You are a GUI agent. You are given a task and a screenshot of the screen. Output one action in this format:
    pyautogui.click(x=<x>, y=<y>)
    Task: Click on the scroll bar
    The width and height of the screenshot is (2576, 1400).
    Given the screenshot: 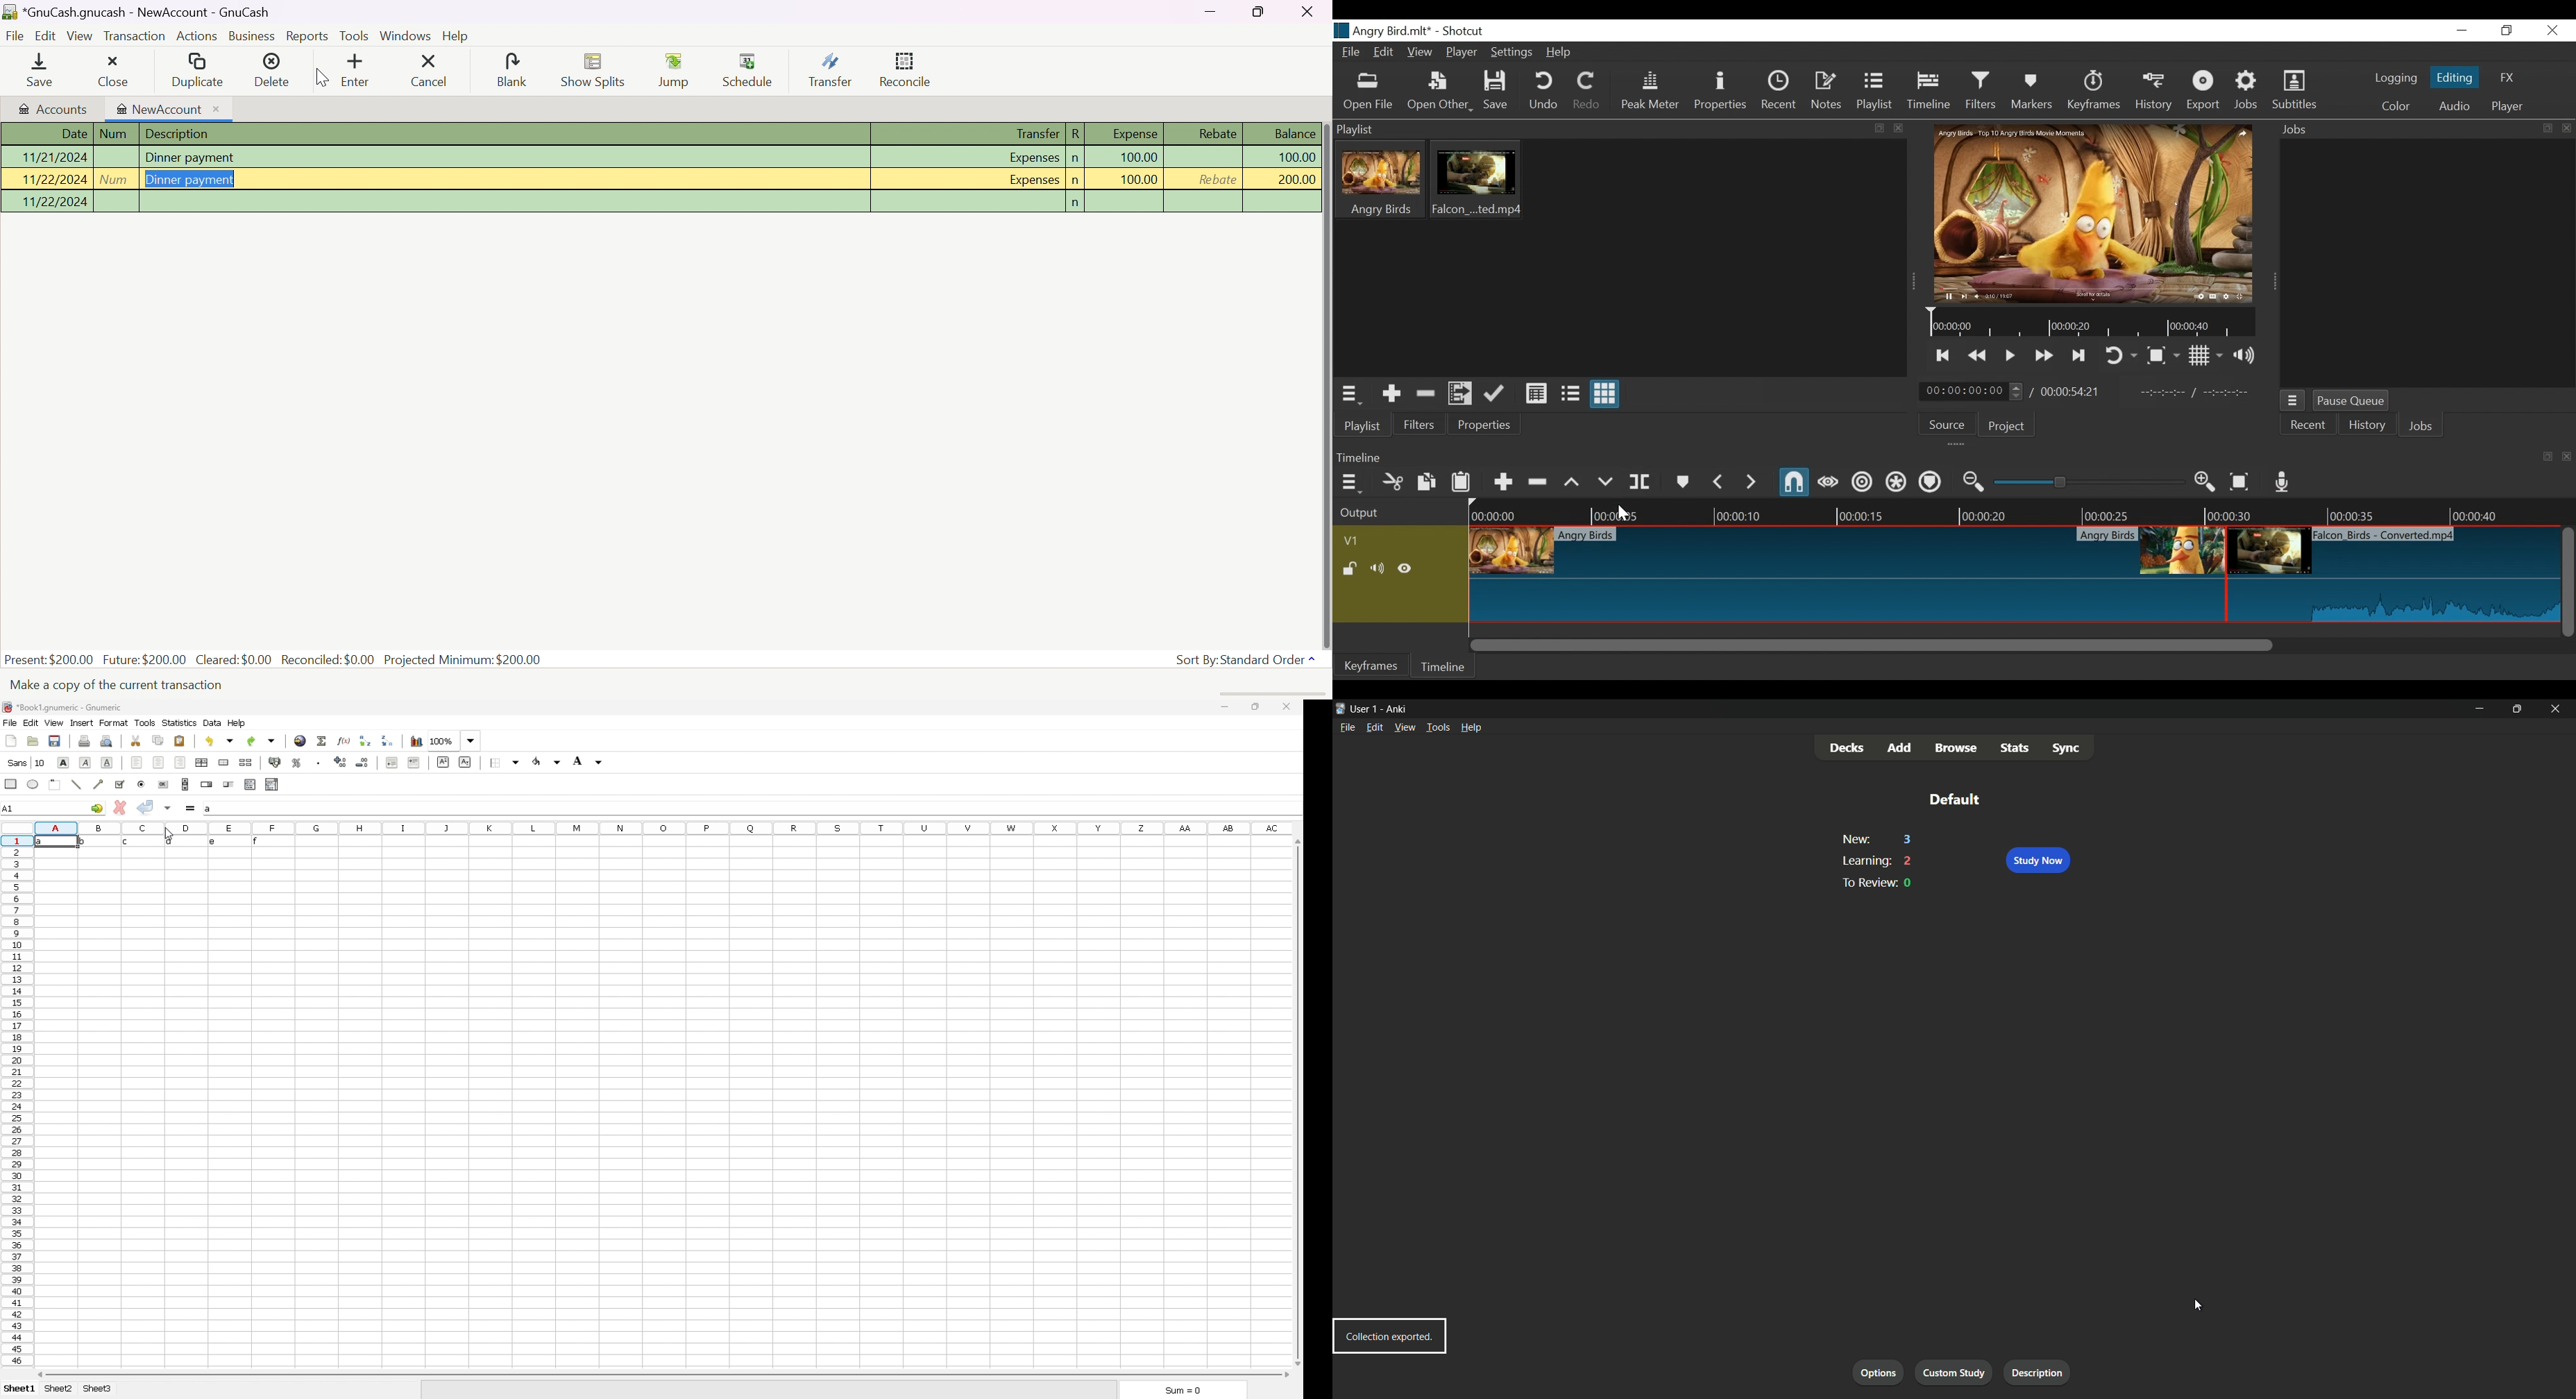 What is the action you would take?
    pyautogui.click(x=666, y=1375)
    